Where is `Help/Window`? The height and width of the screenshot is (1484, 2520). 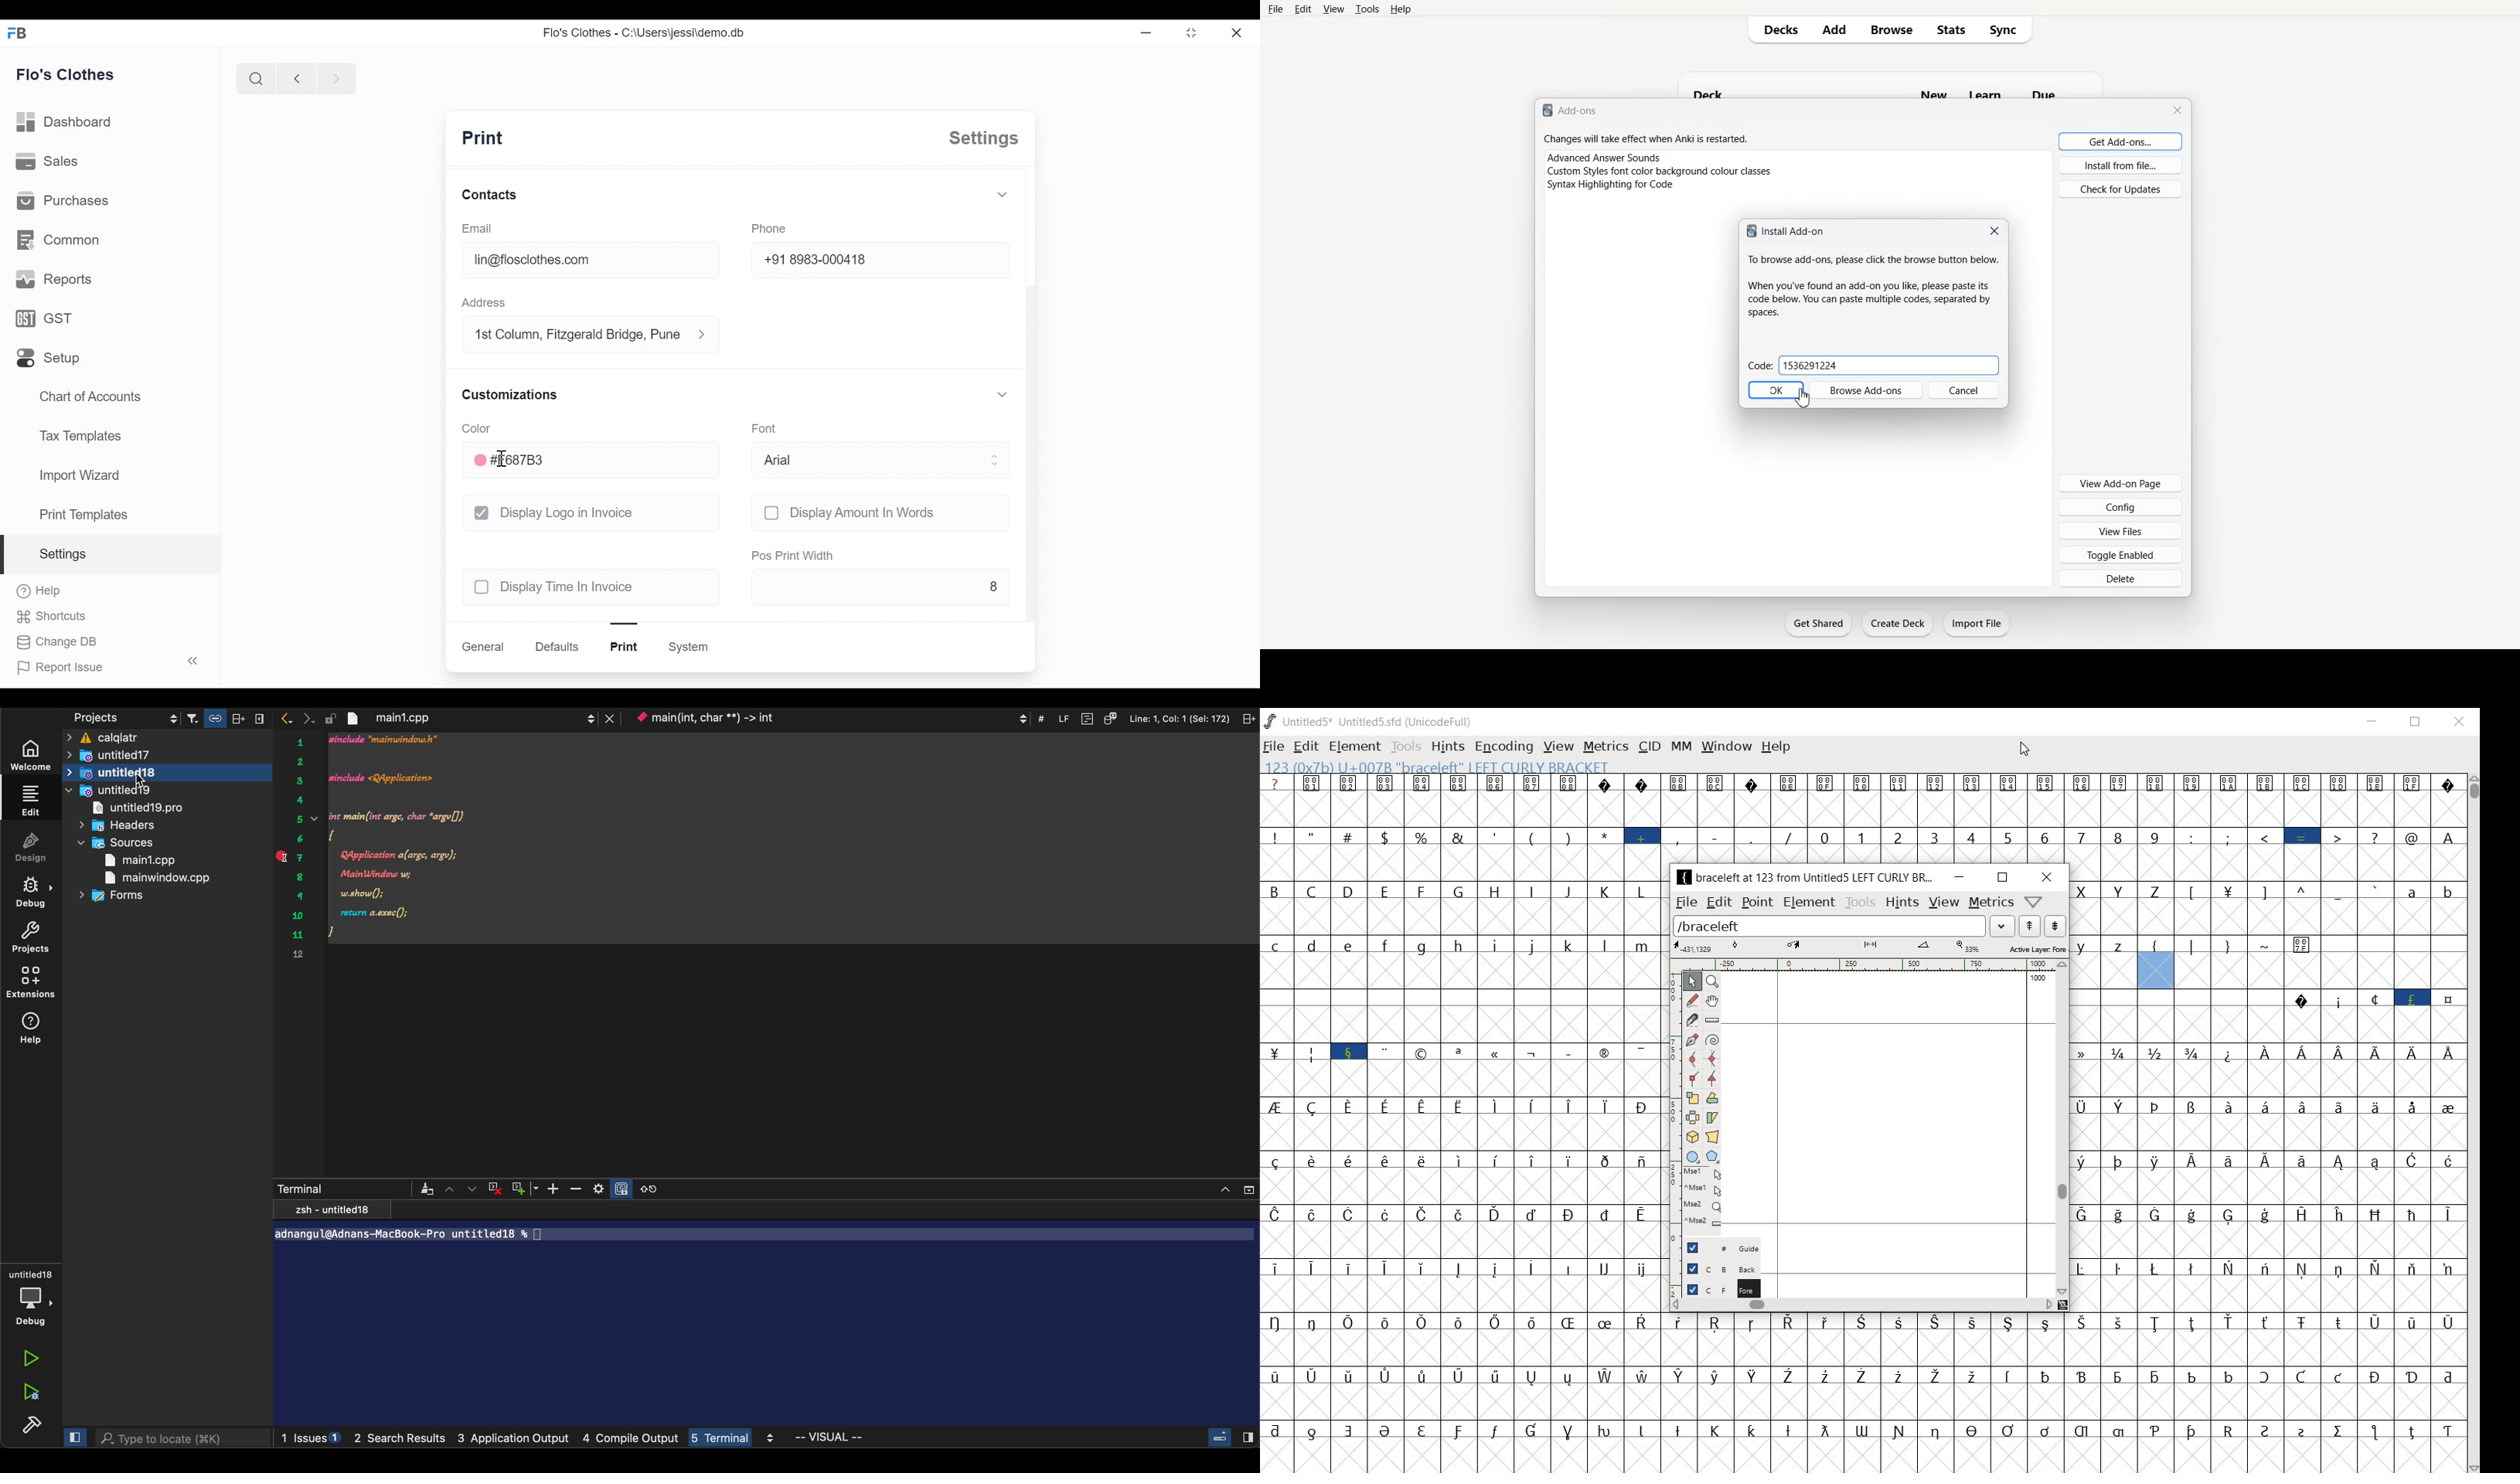 Help/Window is located at coordinates (2034, 903).